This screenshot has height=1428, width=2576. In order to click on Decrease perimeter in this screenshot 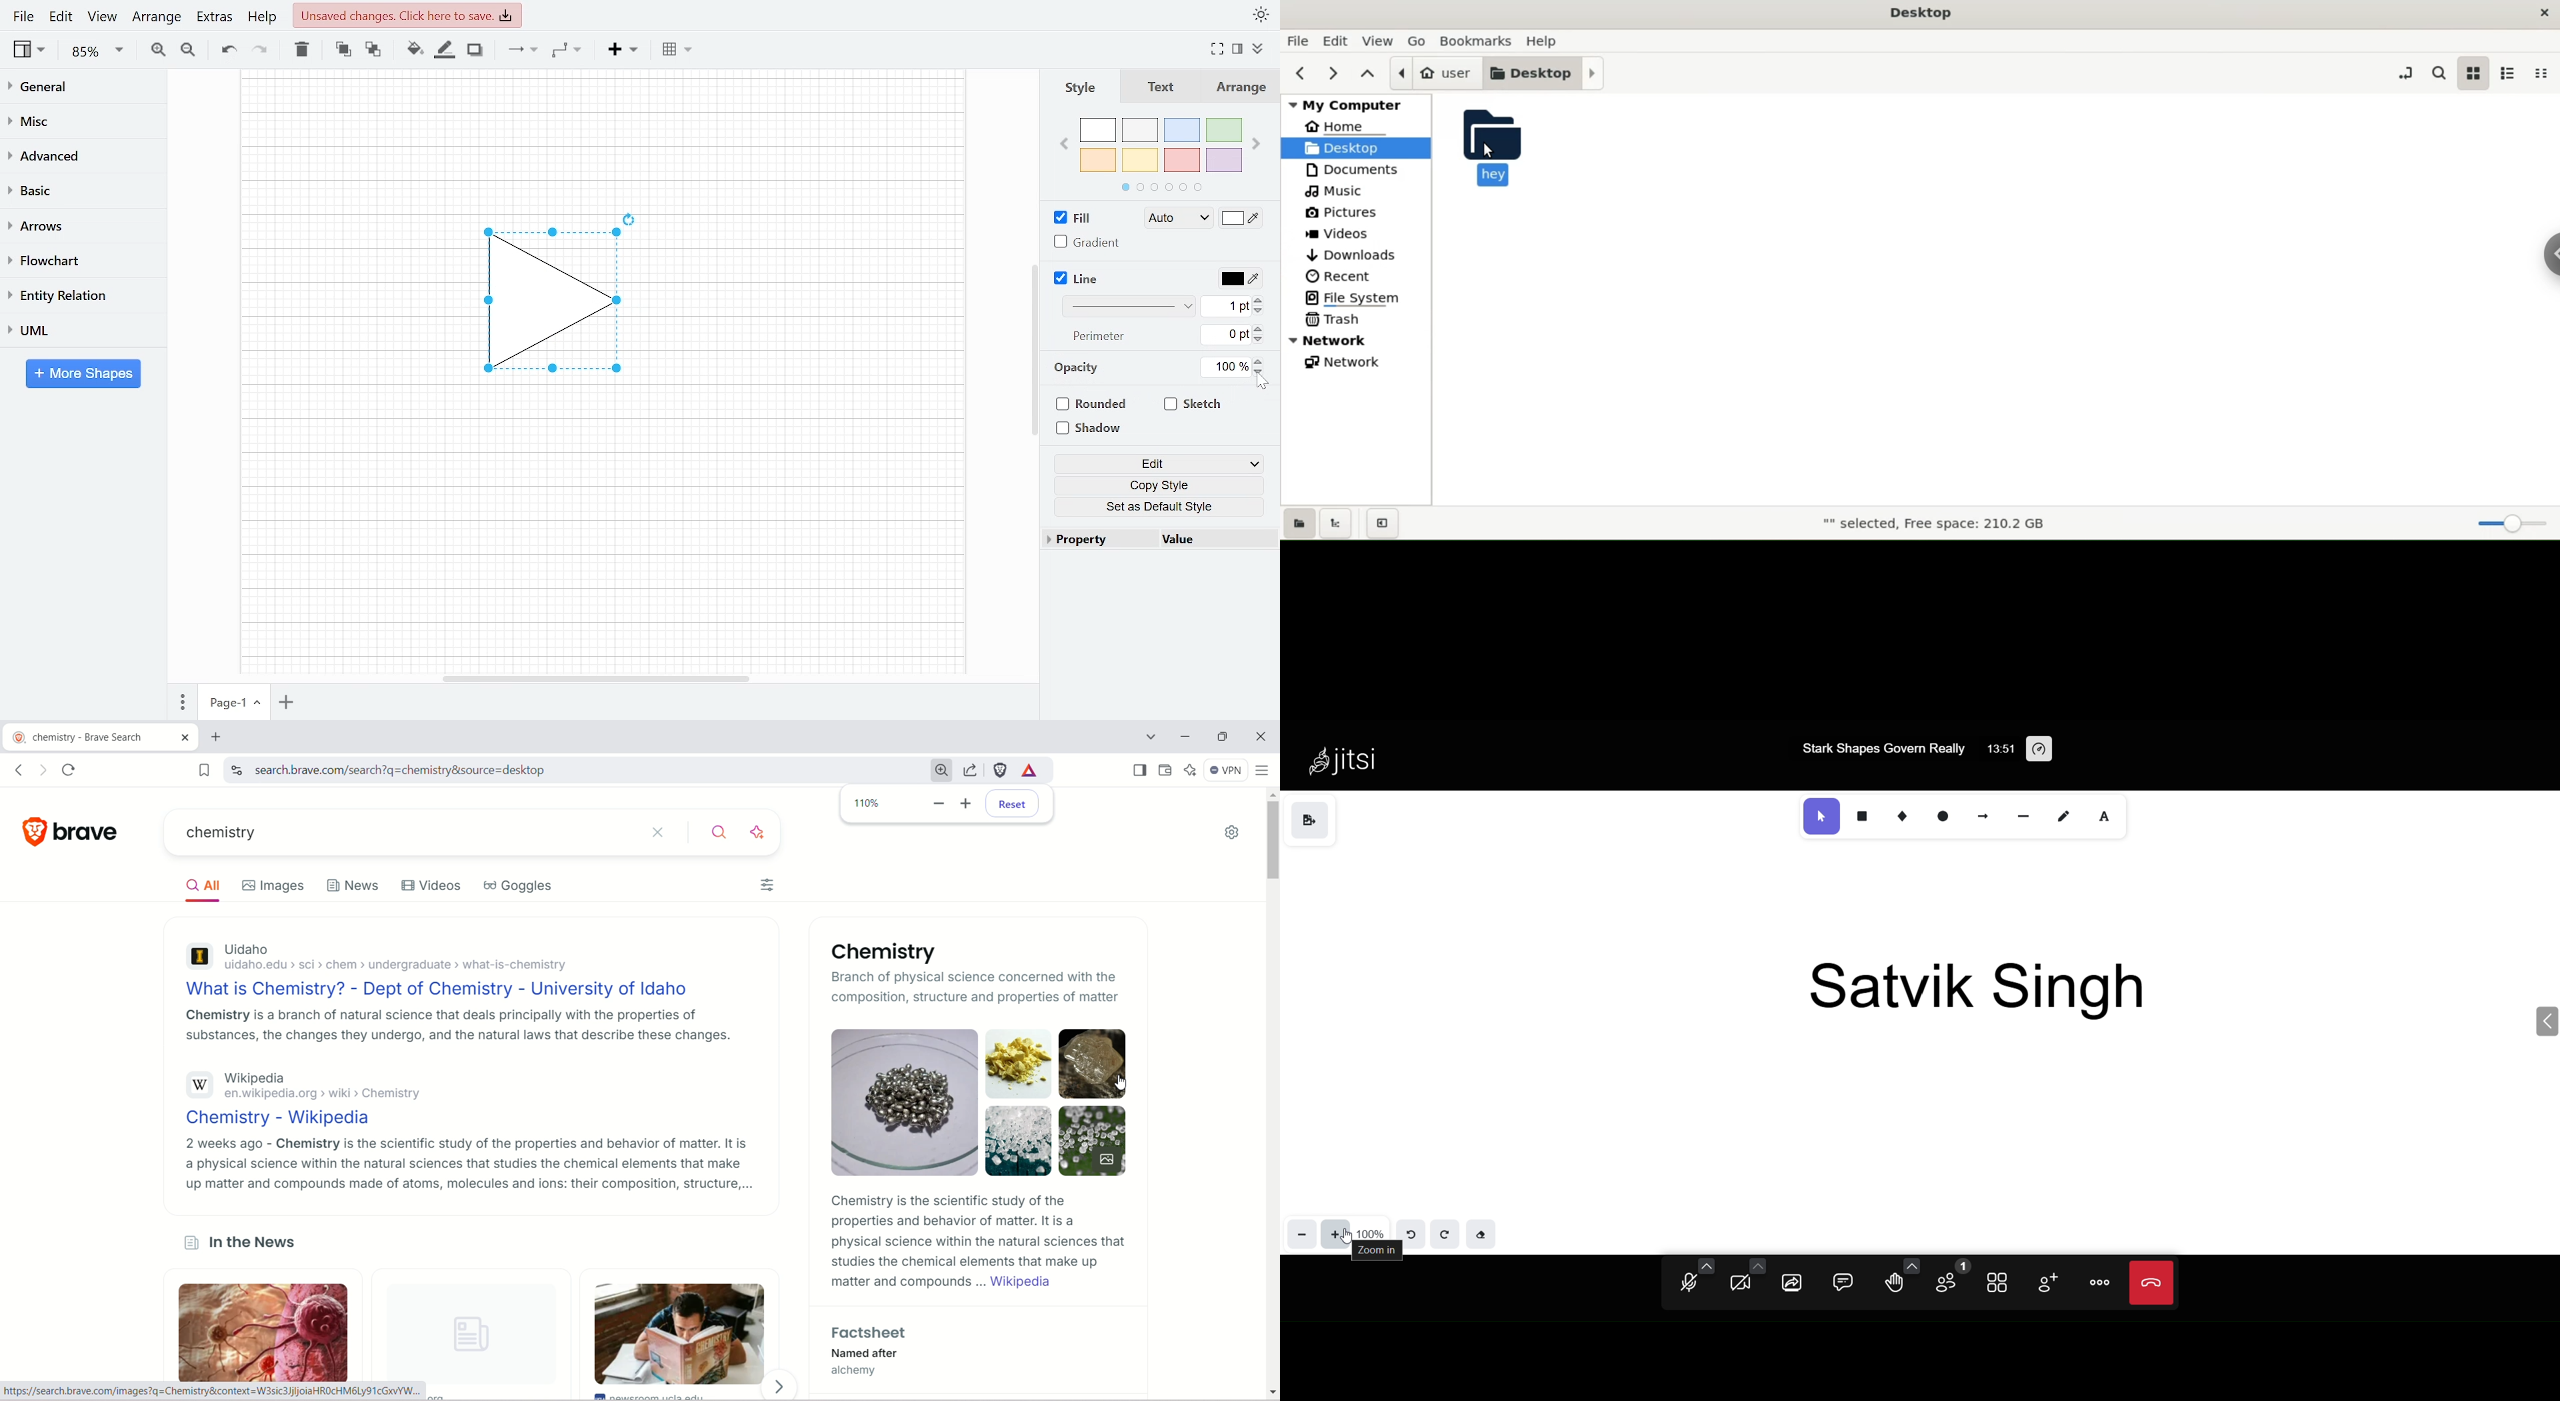, I will do `click(1260, 341)`.